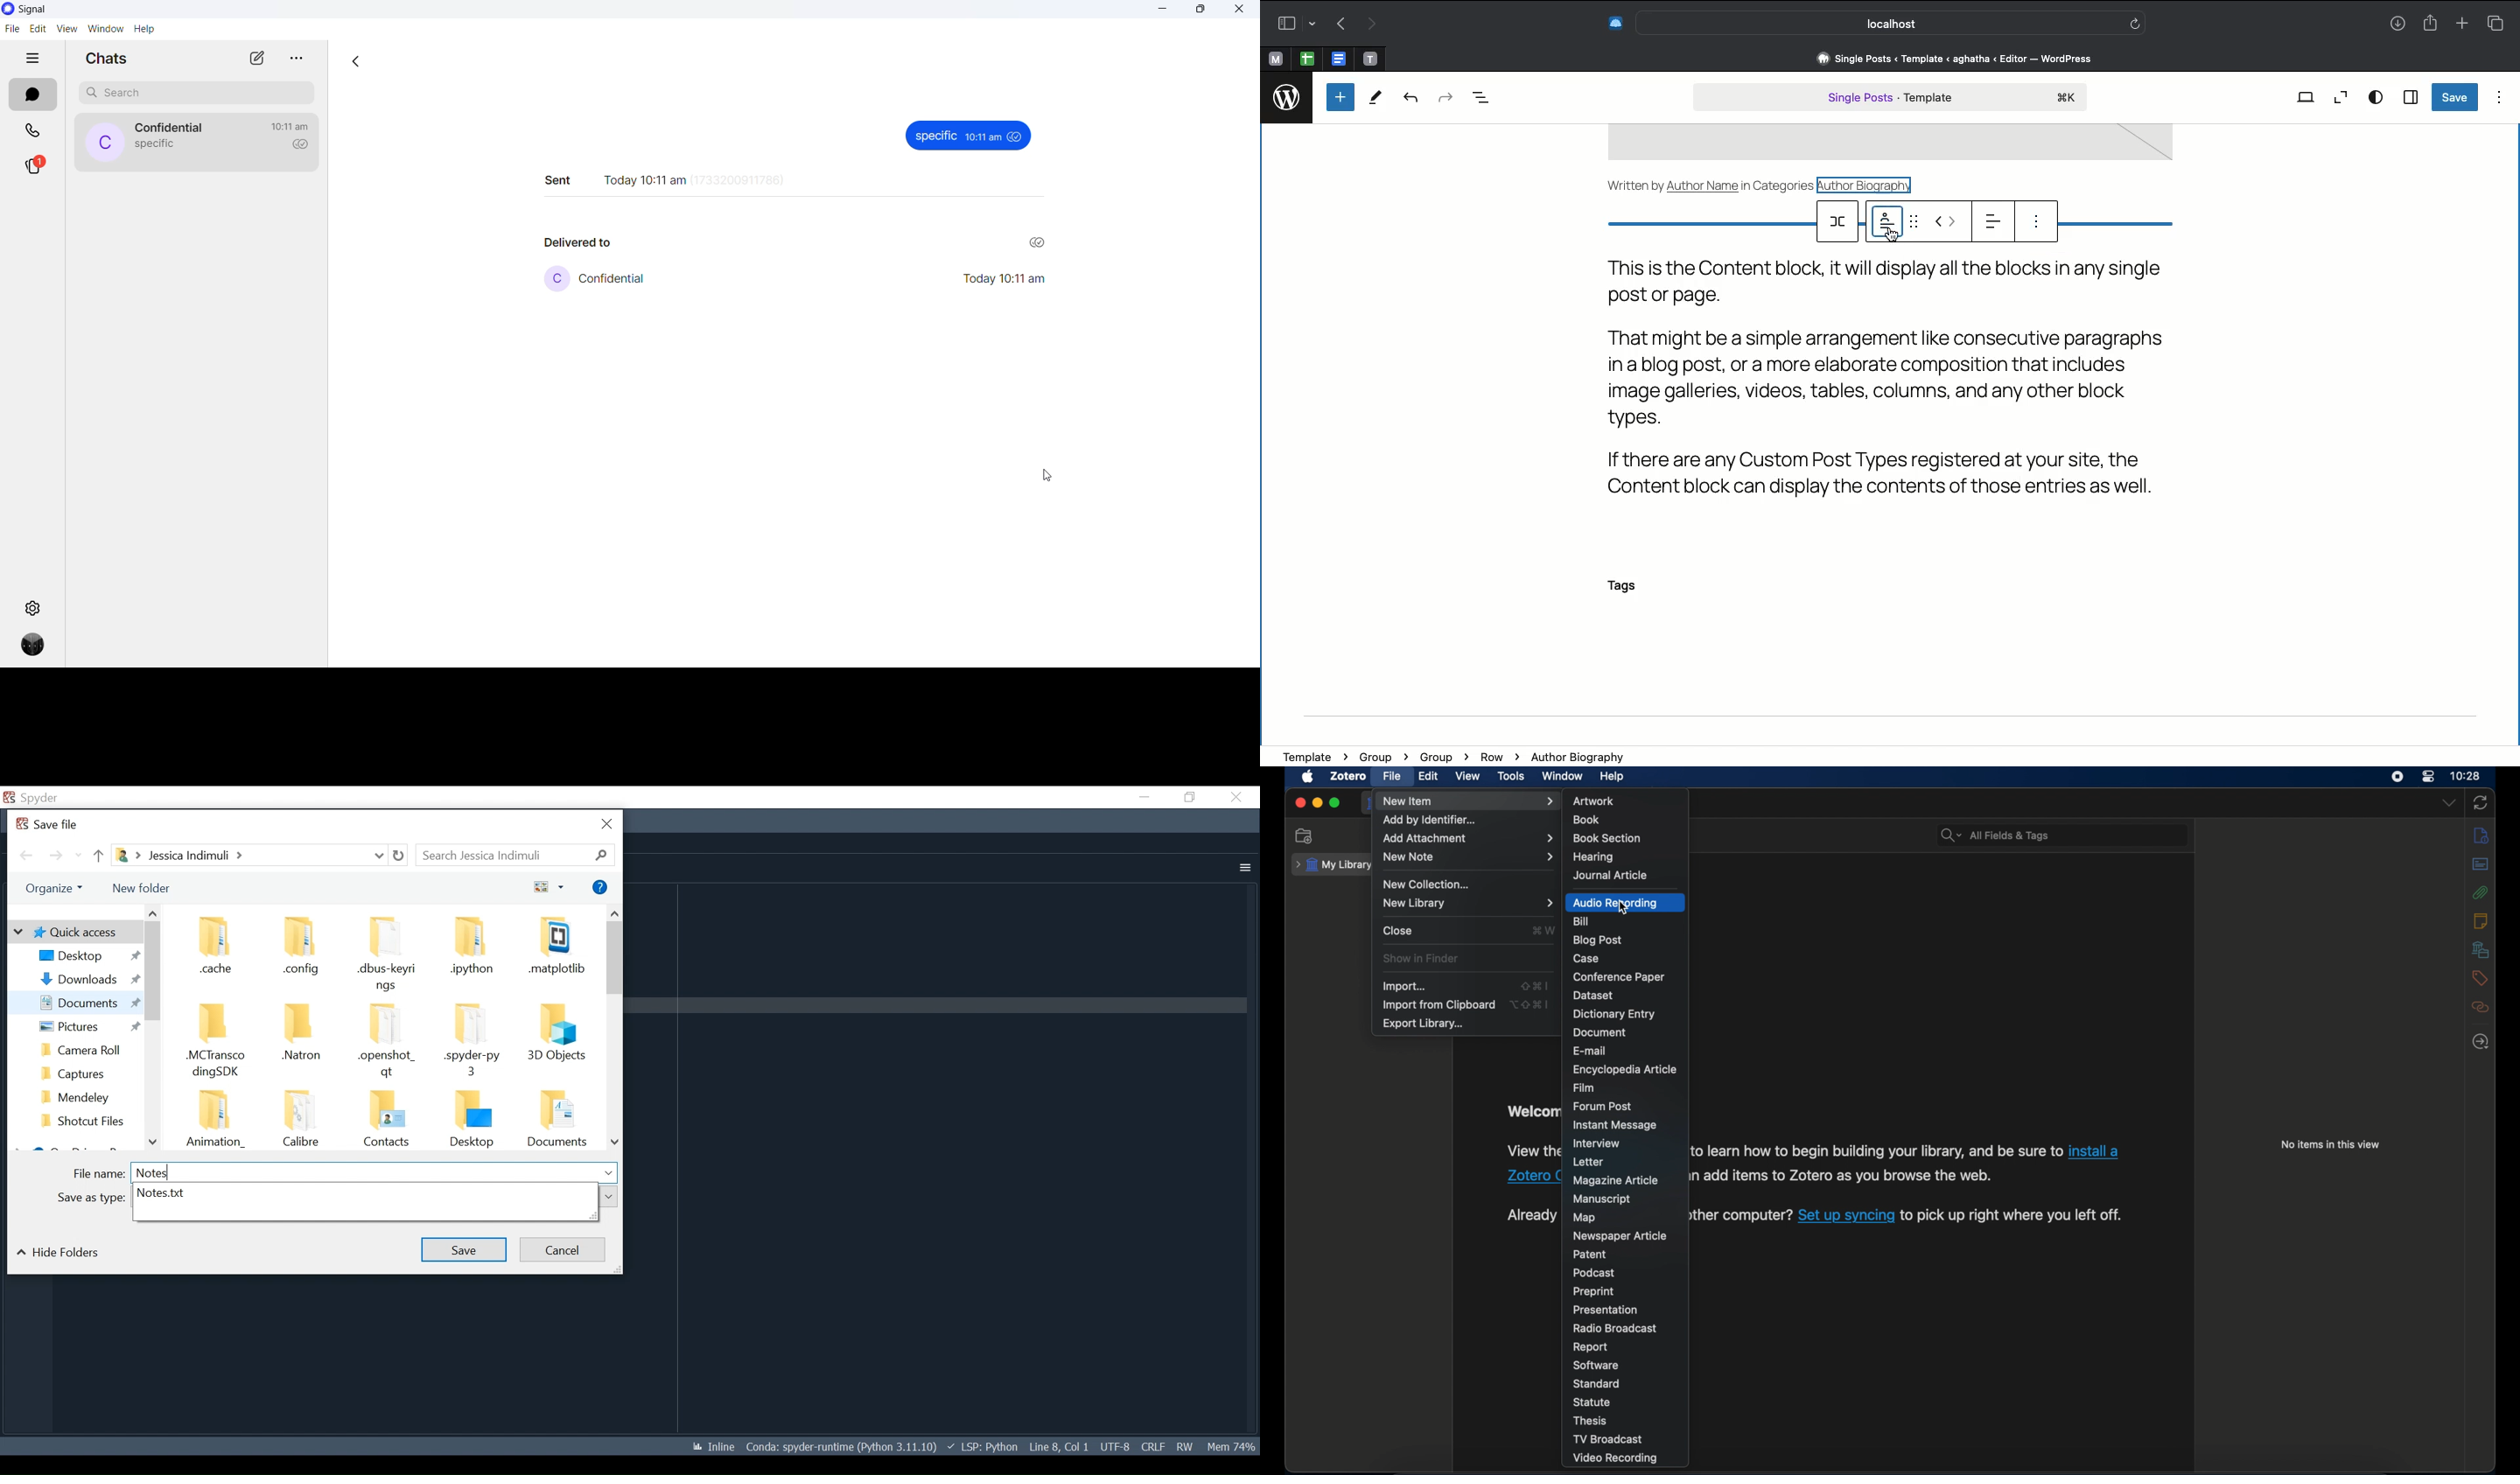 This screenshot has width=2520, height=1484. What do you see at coordinates (1015, 138) in the screenshot?
I see `seen` at bounding box center [1015, 138].